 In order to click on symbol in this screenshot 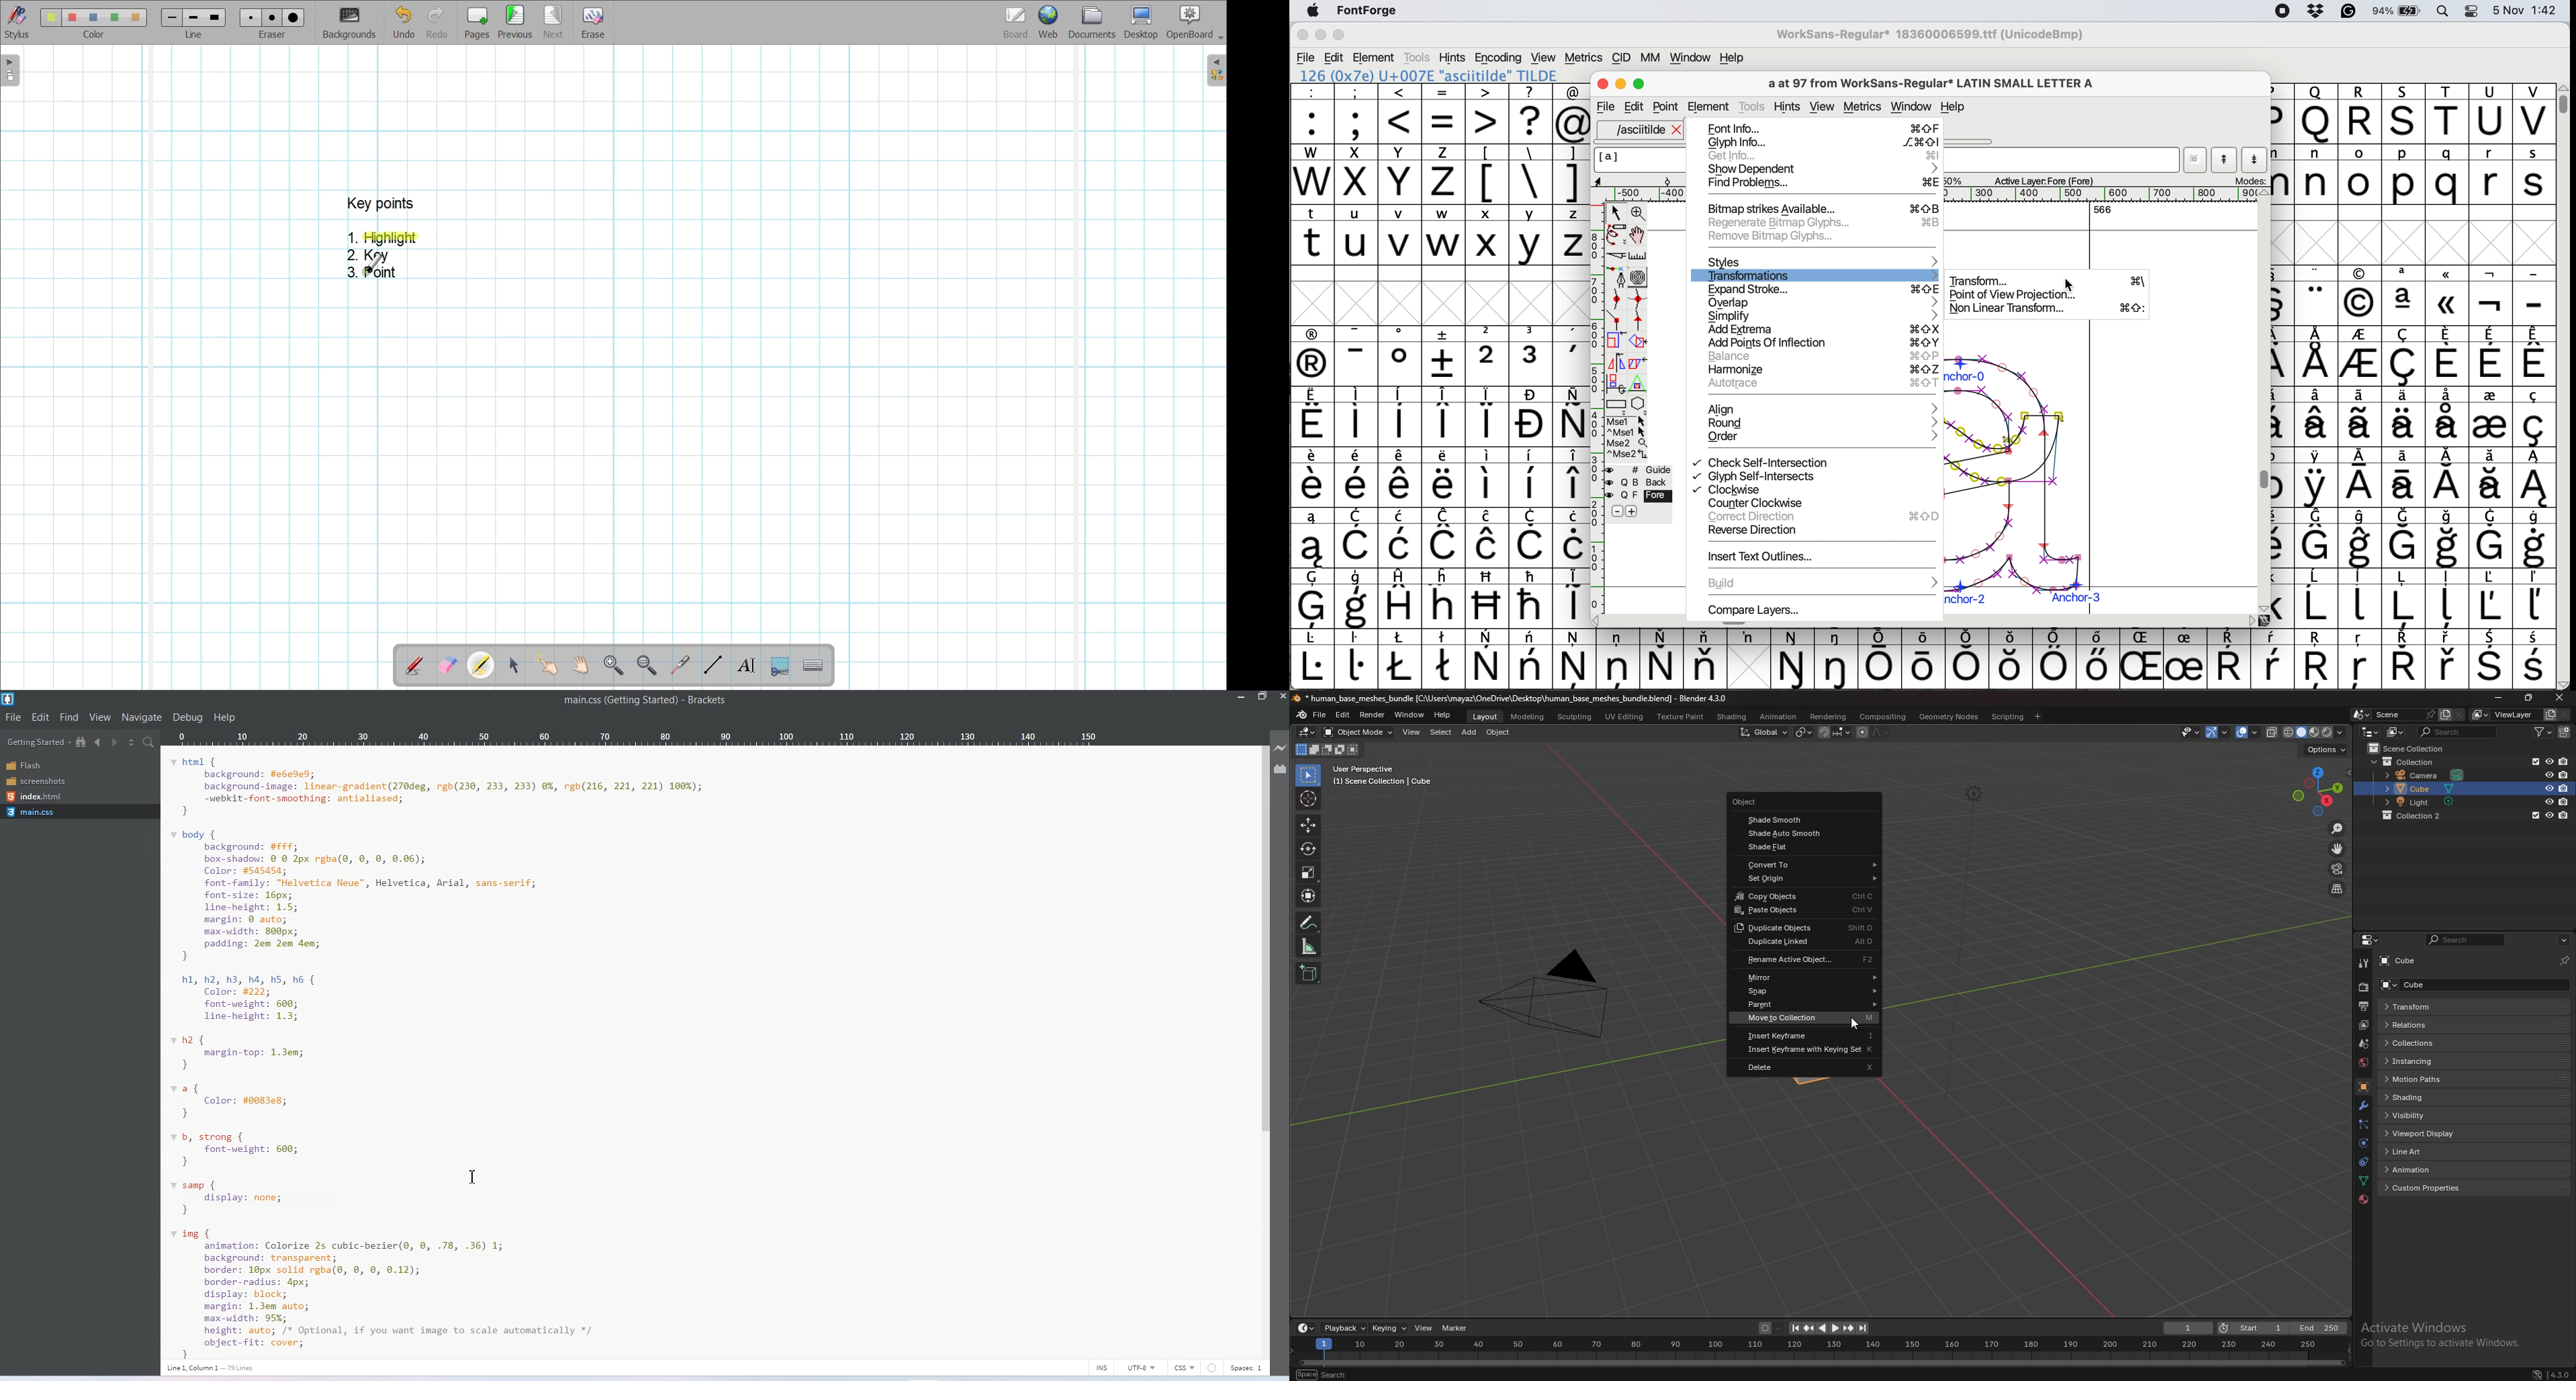, I will do `click(2491, 537)`.